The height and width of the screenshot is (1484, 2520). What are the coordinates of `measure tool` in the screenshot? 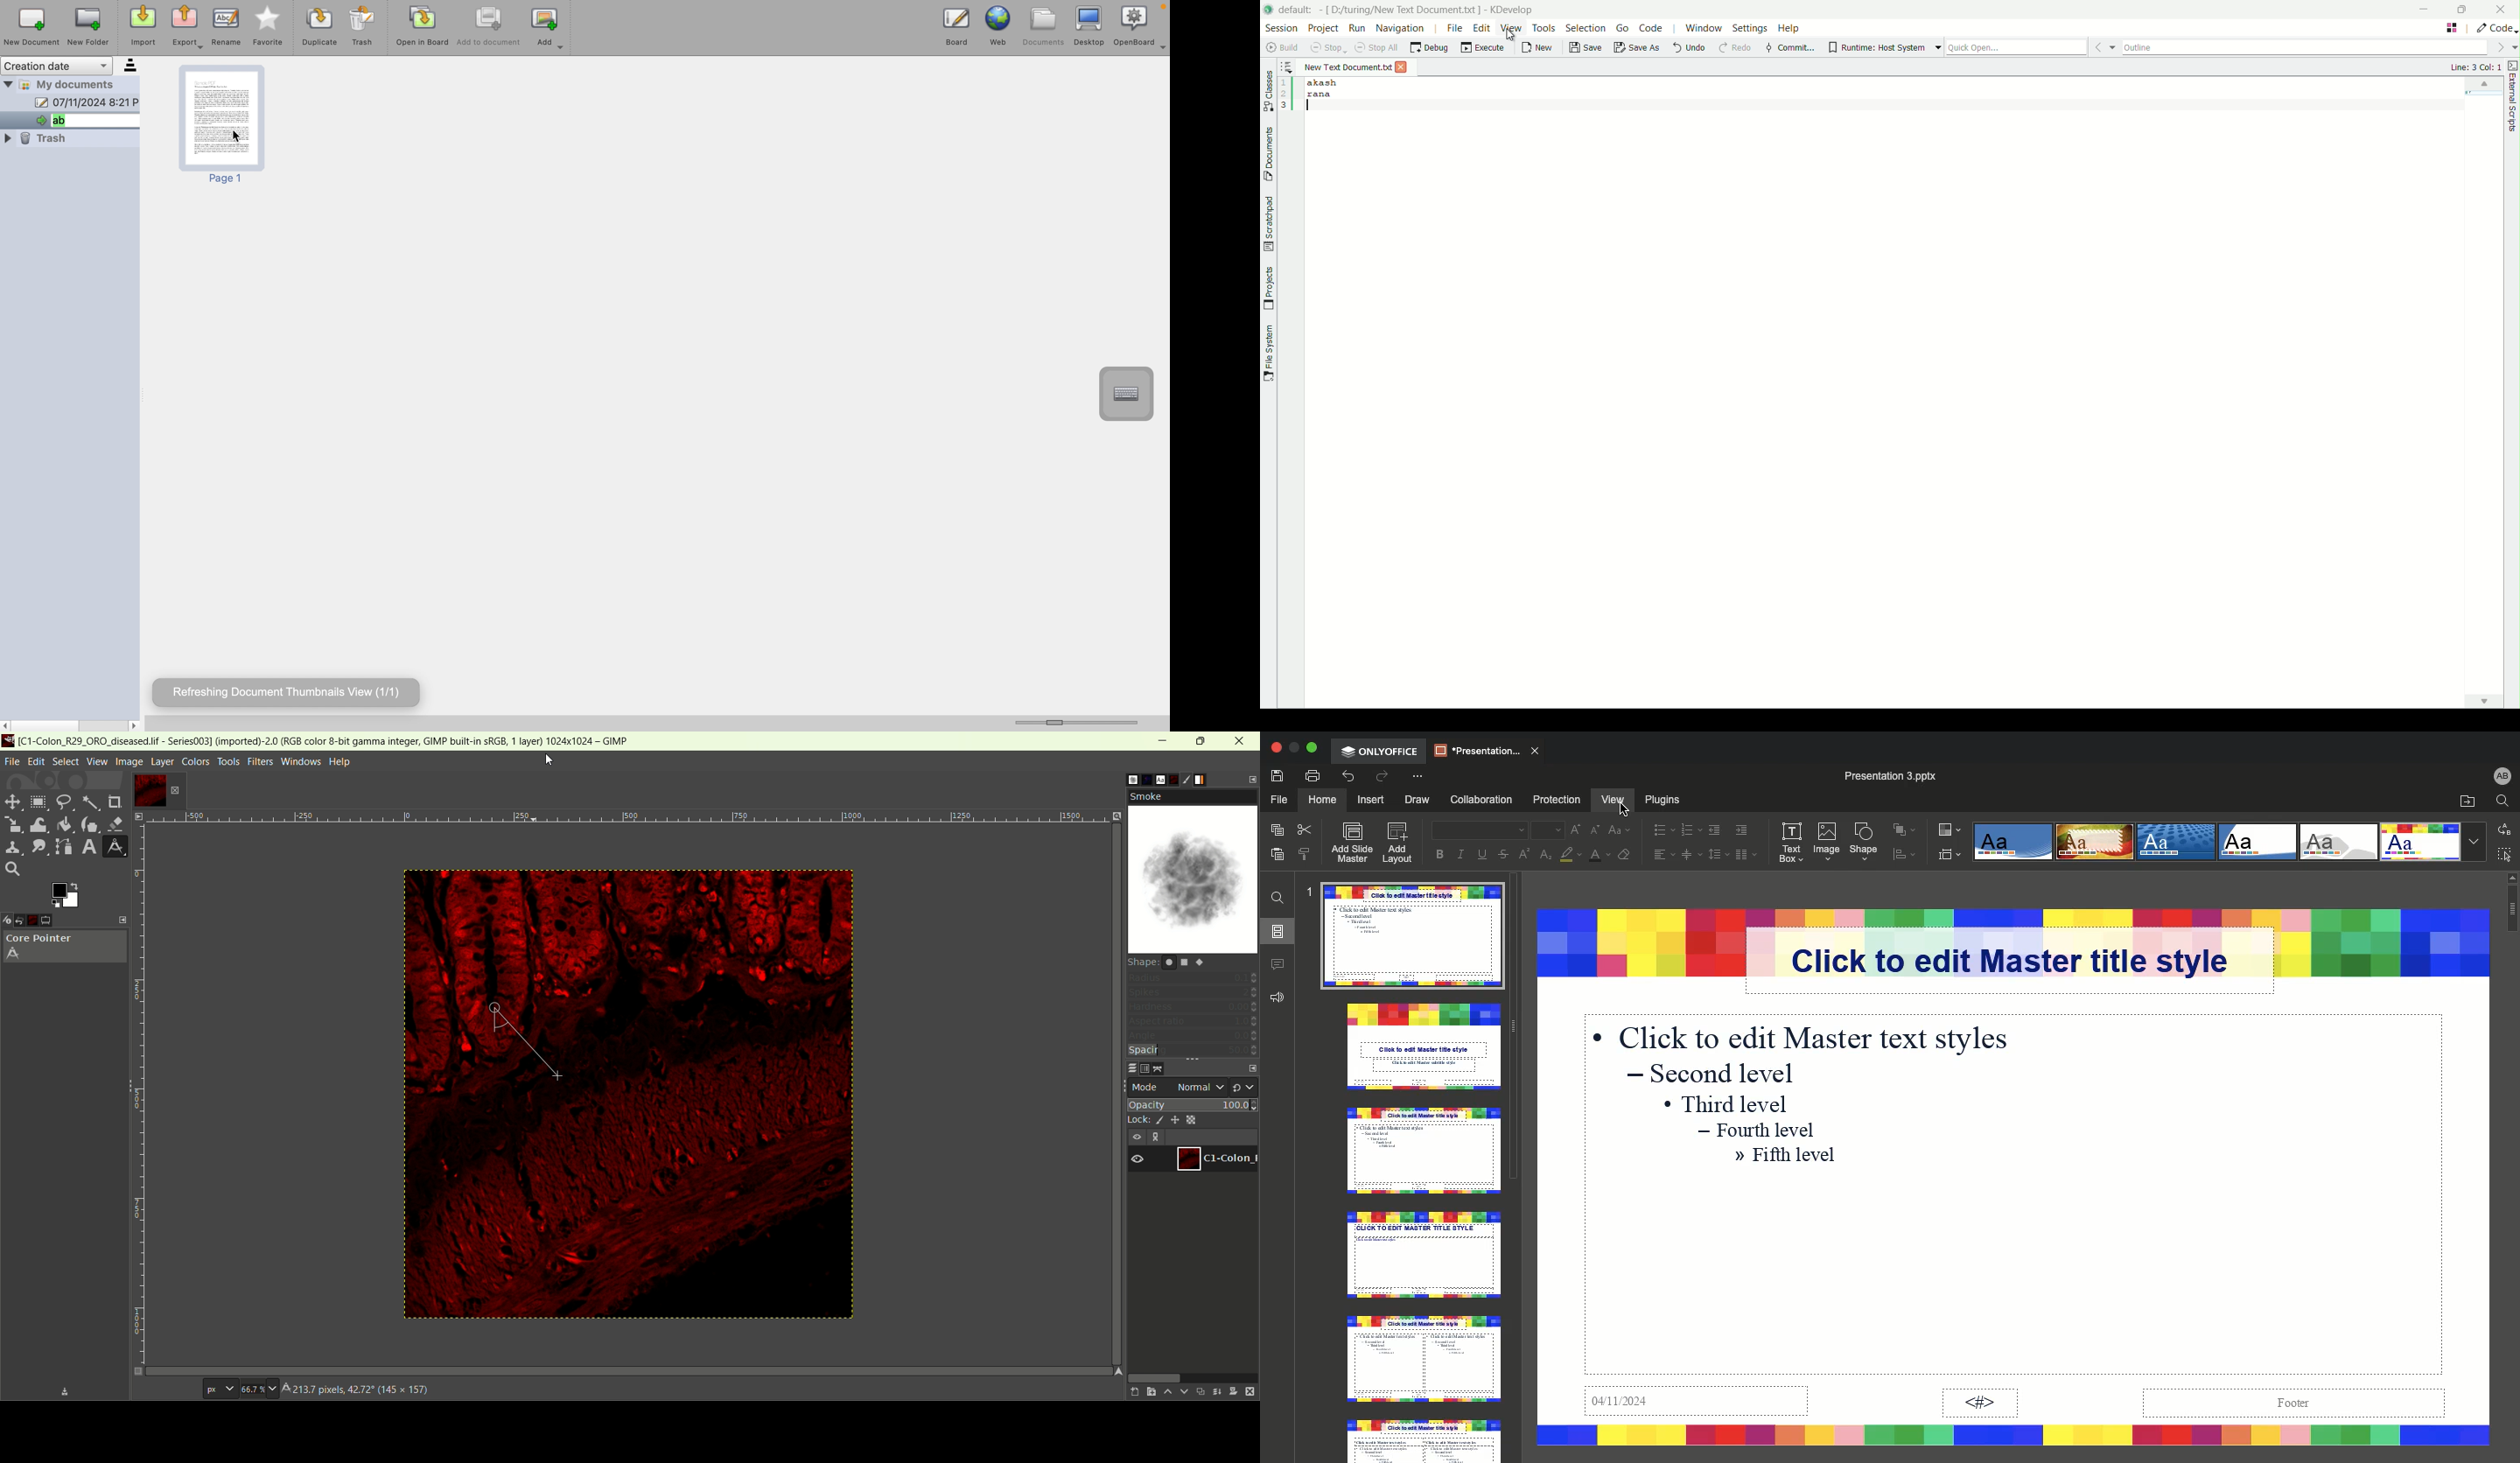 It's located at (115, 846).